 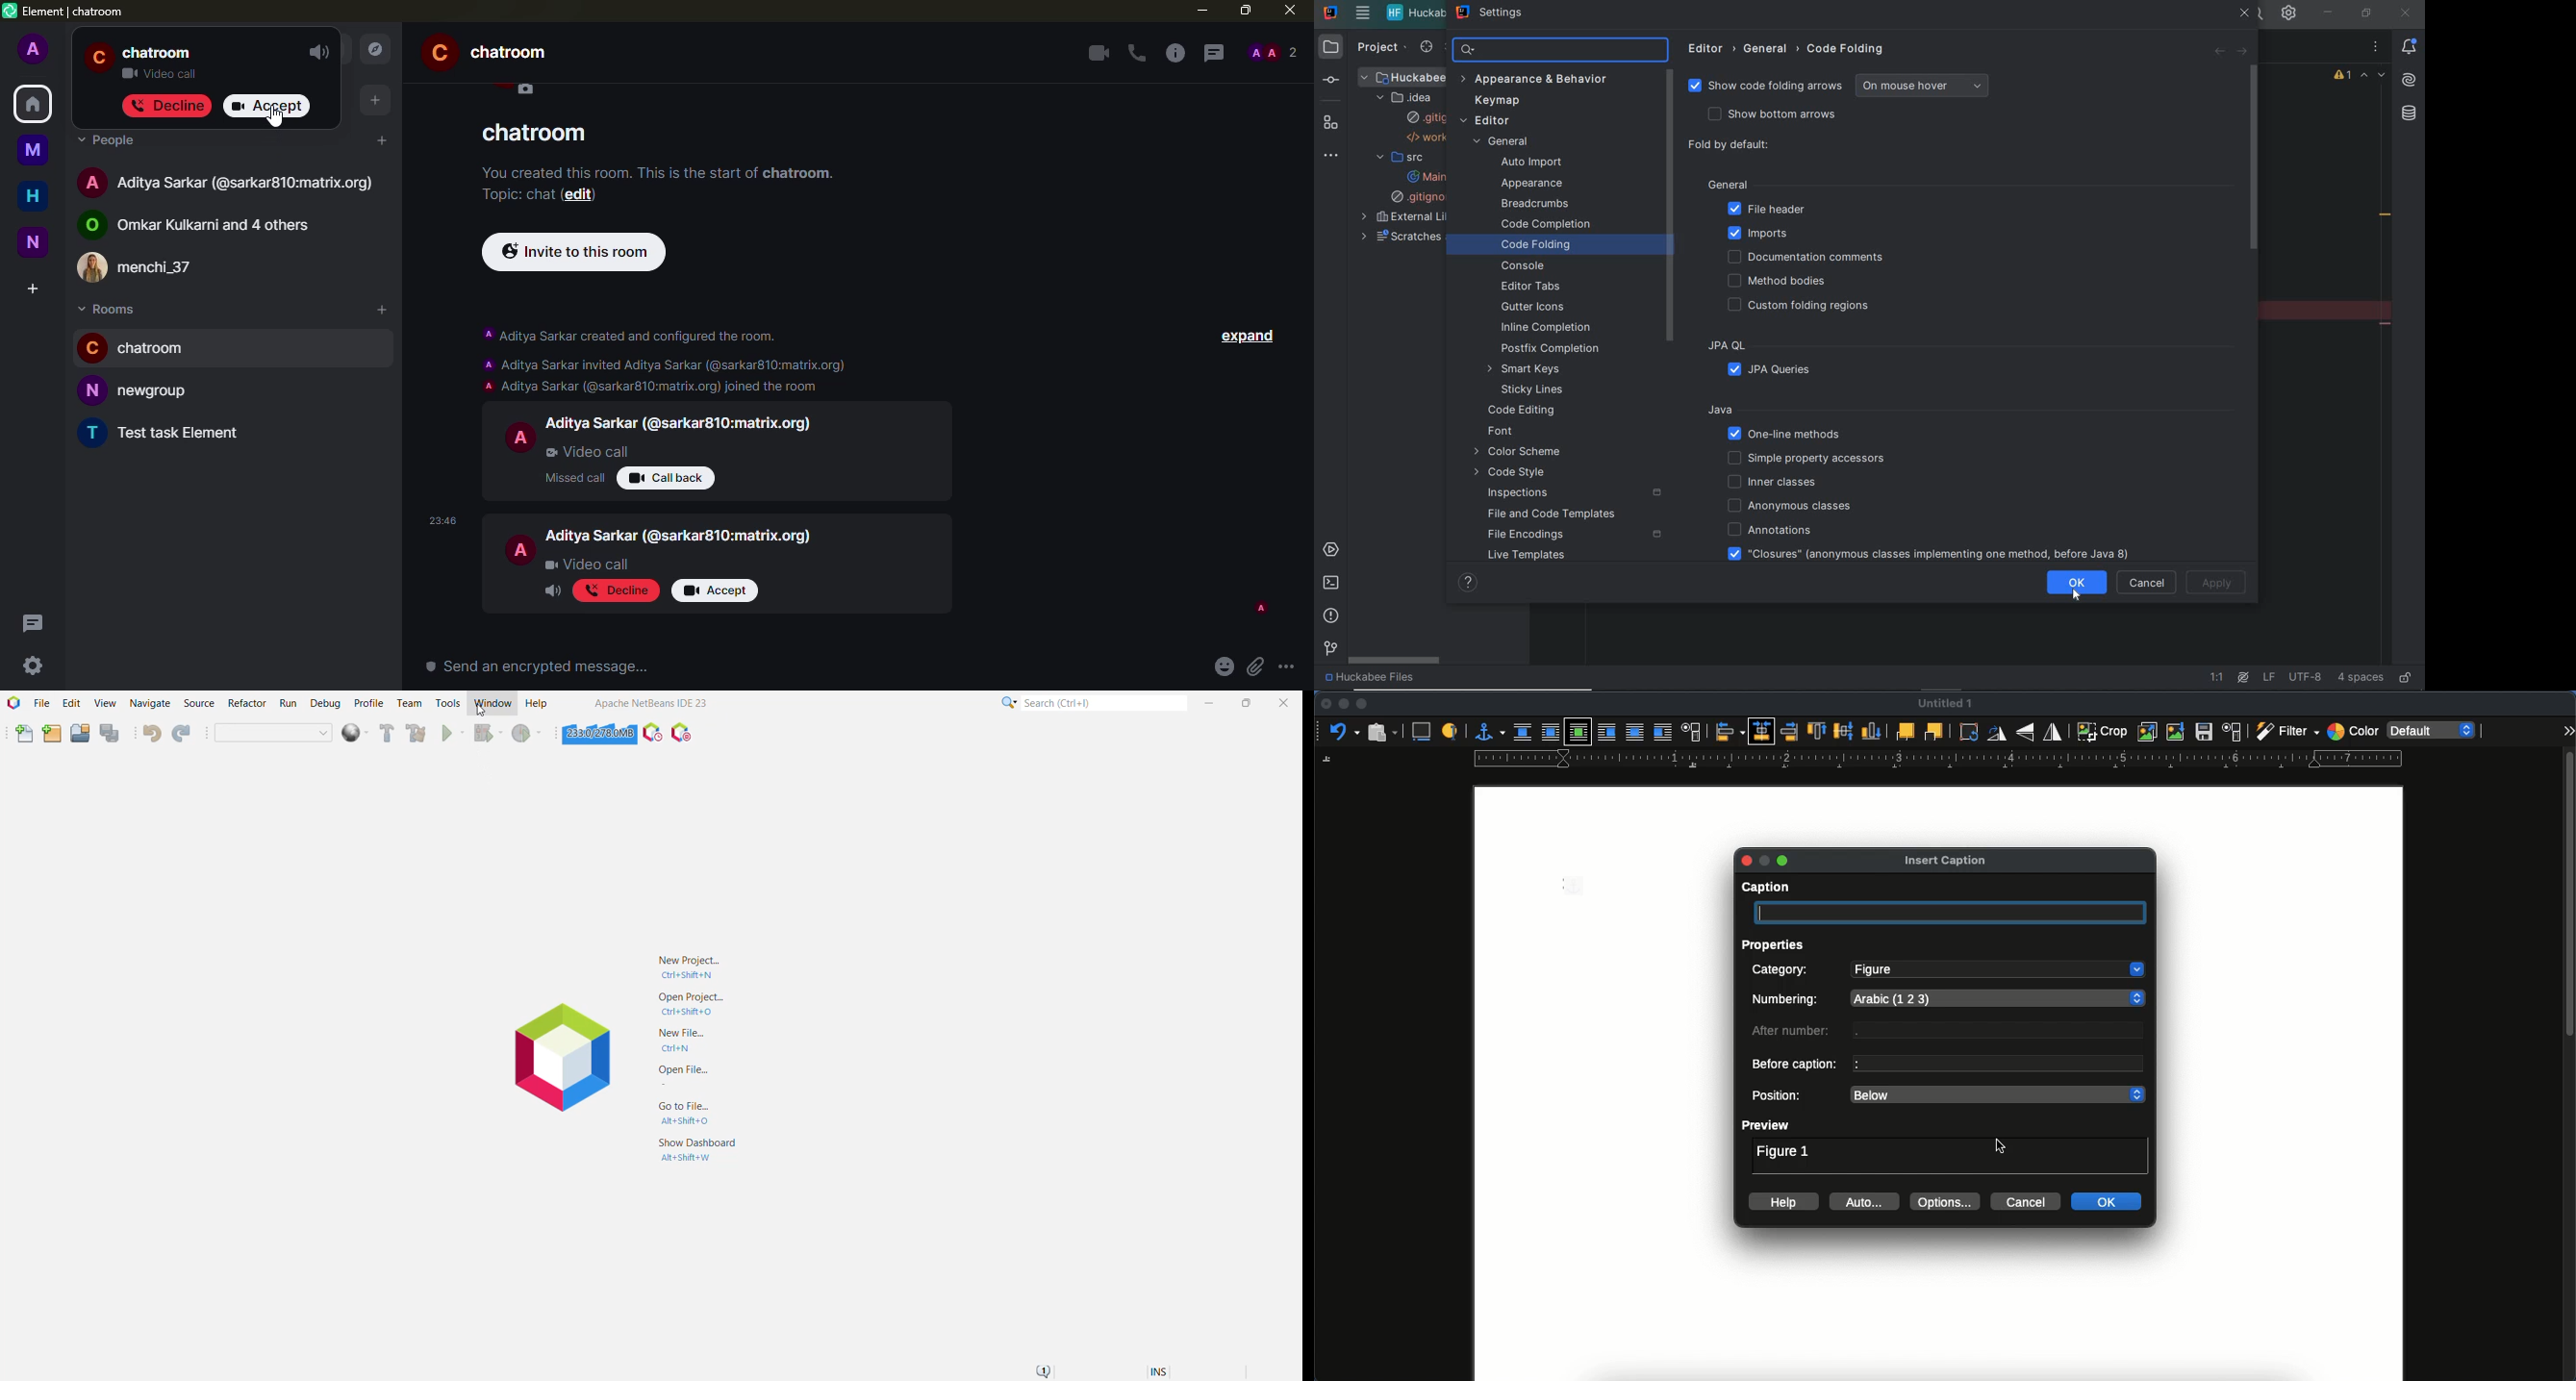 What do you see at coordinates (1528, 556) in the screenshot?
I see `live templates` at bounding box center [1528, 556].